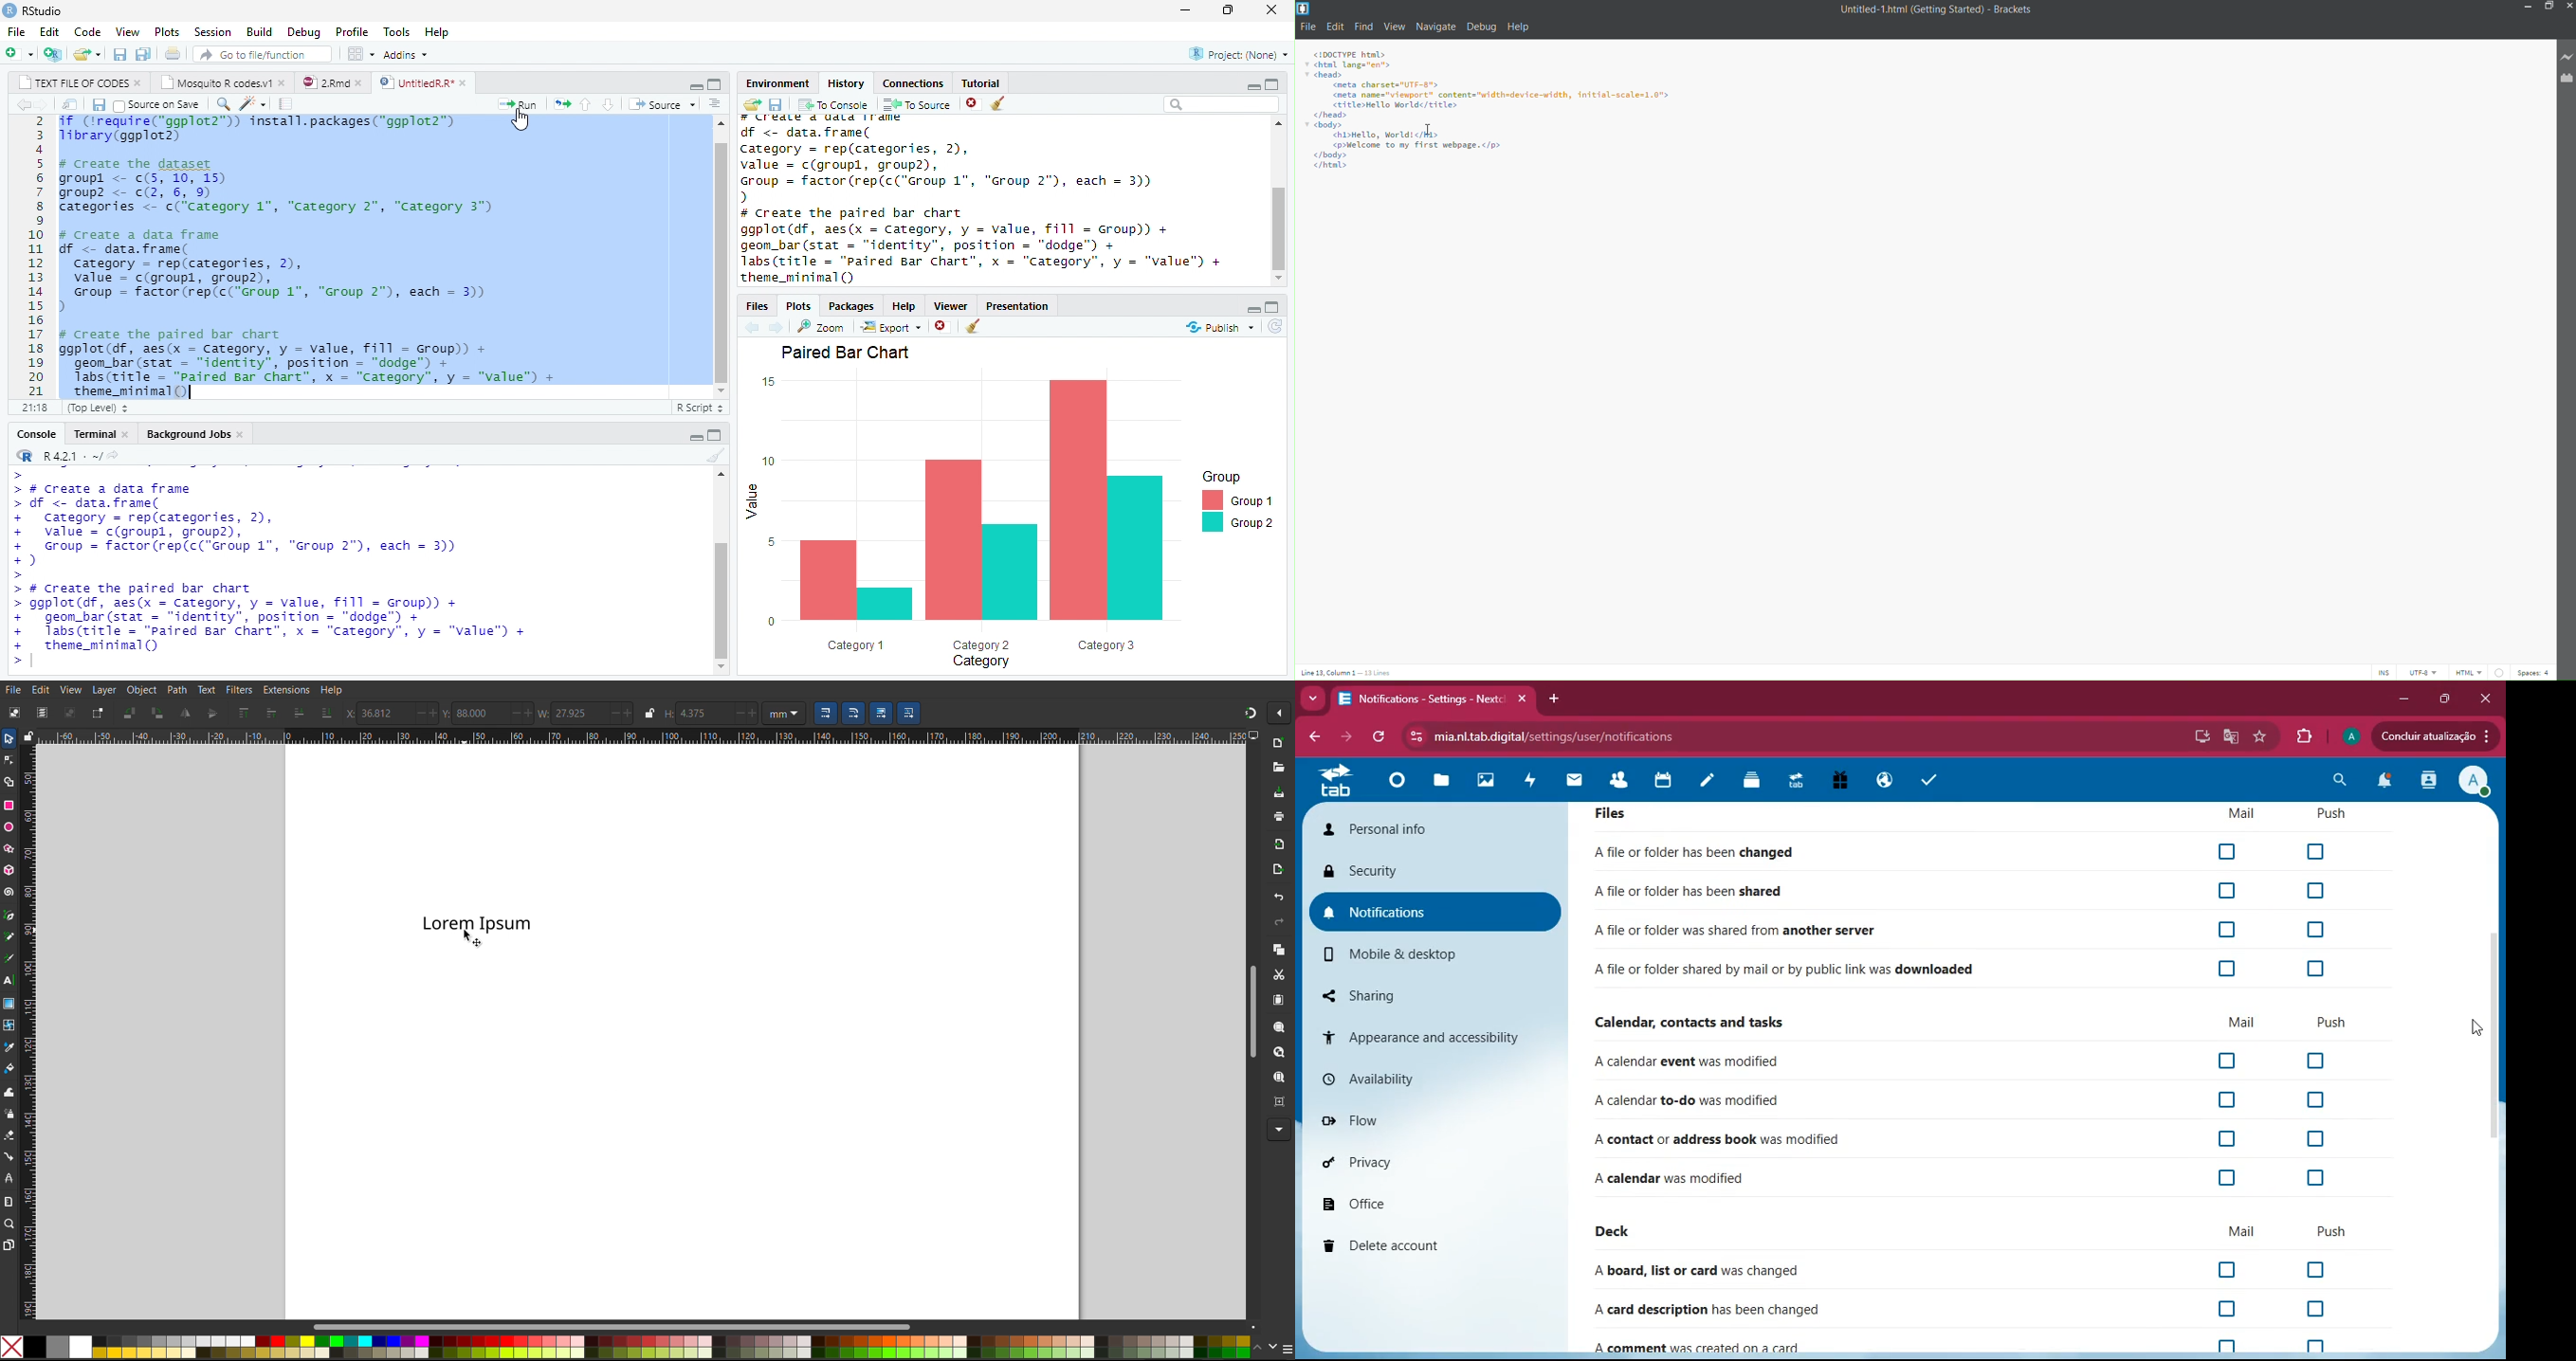  Describe the element at coordinates (1012, 505) in the screenshot. I see `graph` at that location.